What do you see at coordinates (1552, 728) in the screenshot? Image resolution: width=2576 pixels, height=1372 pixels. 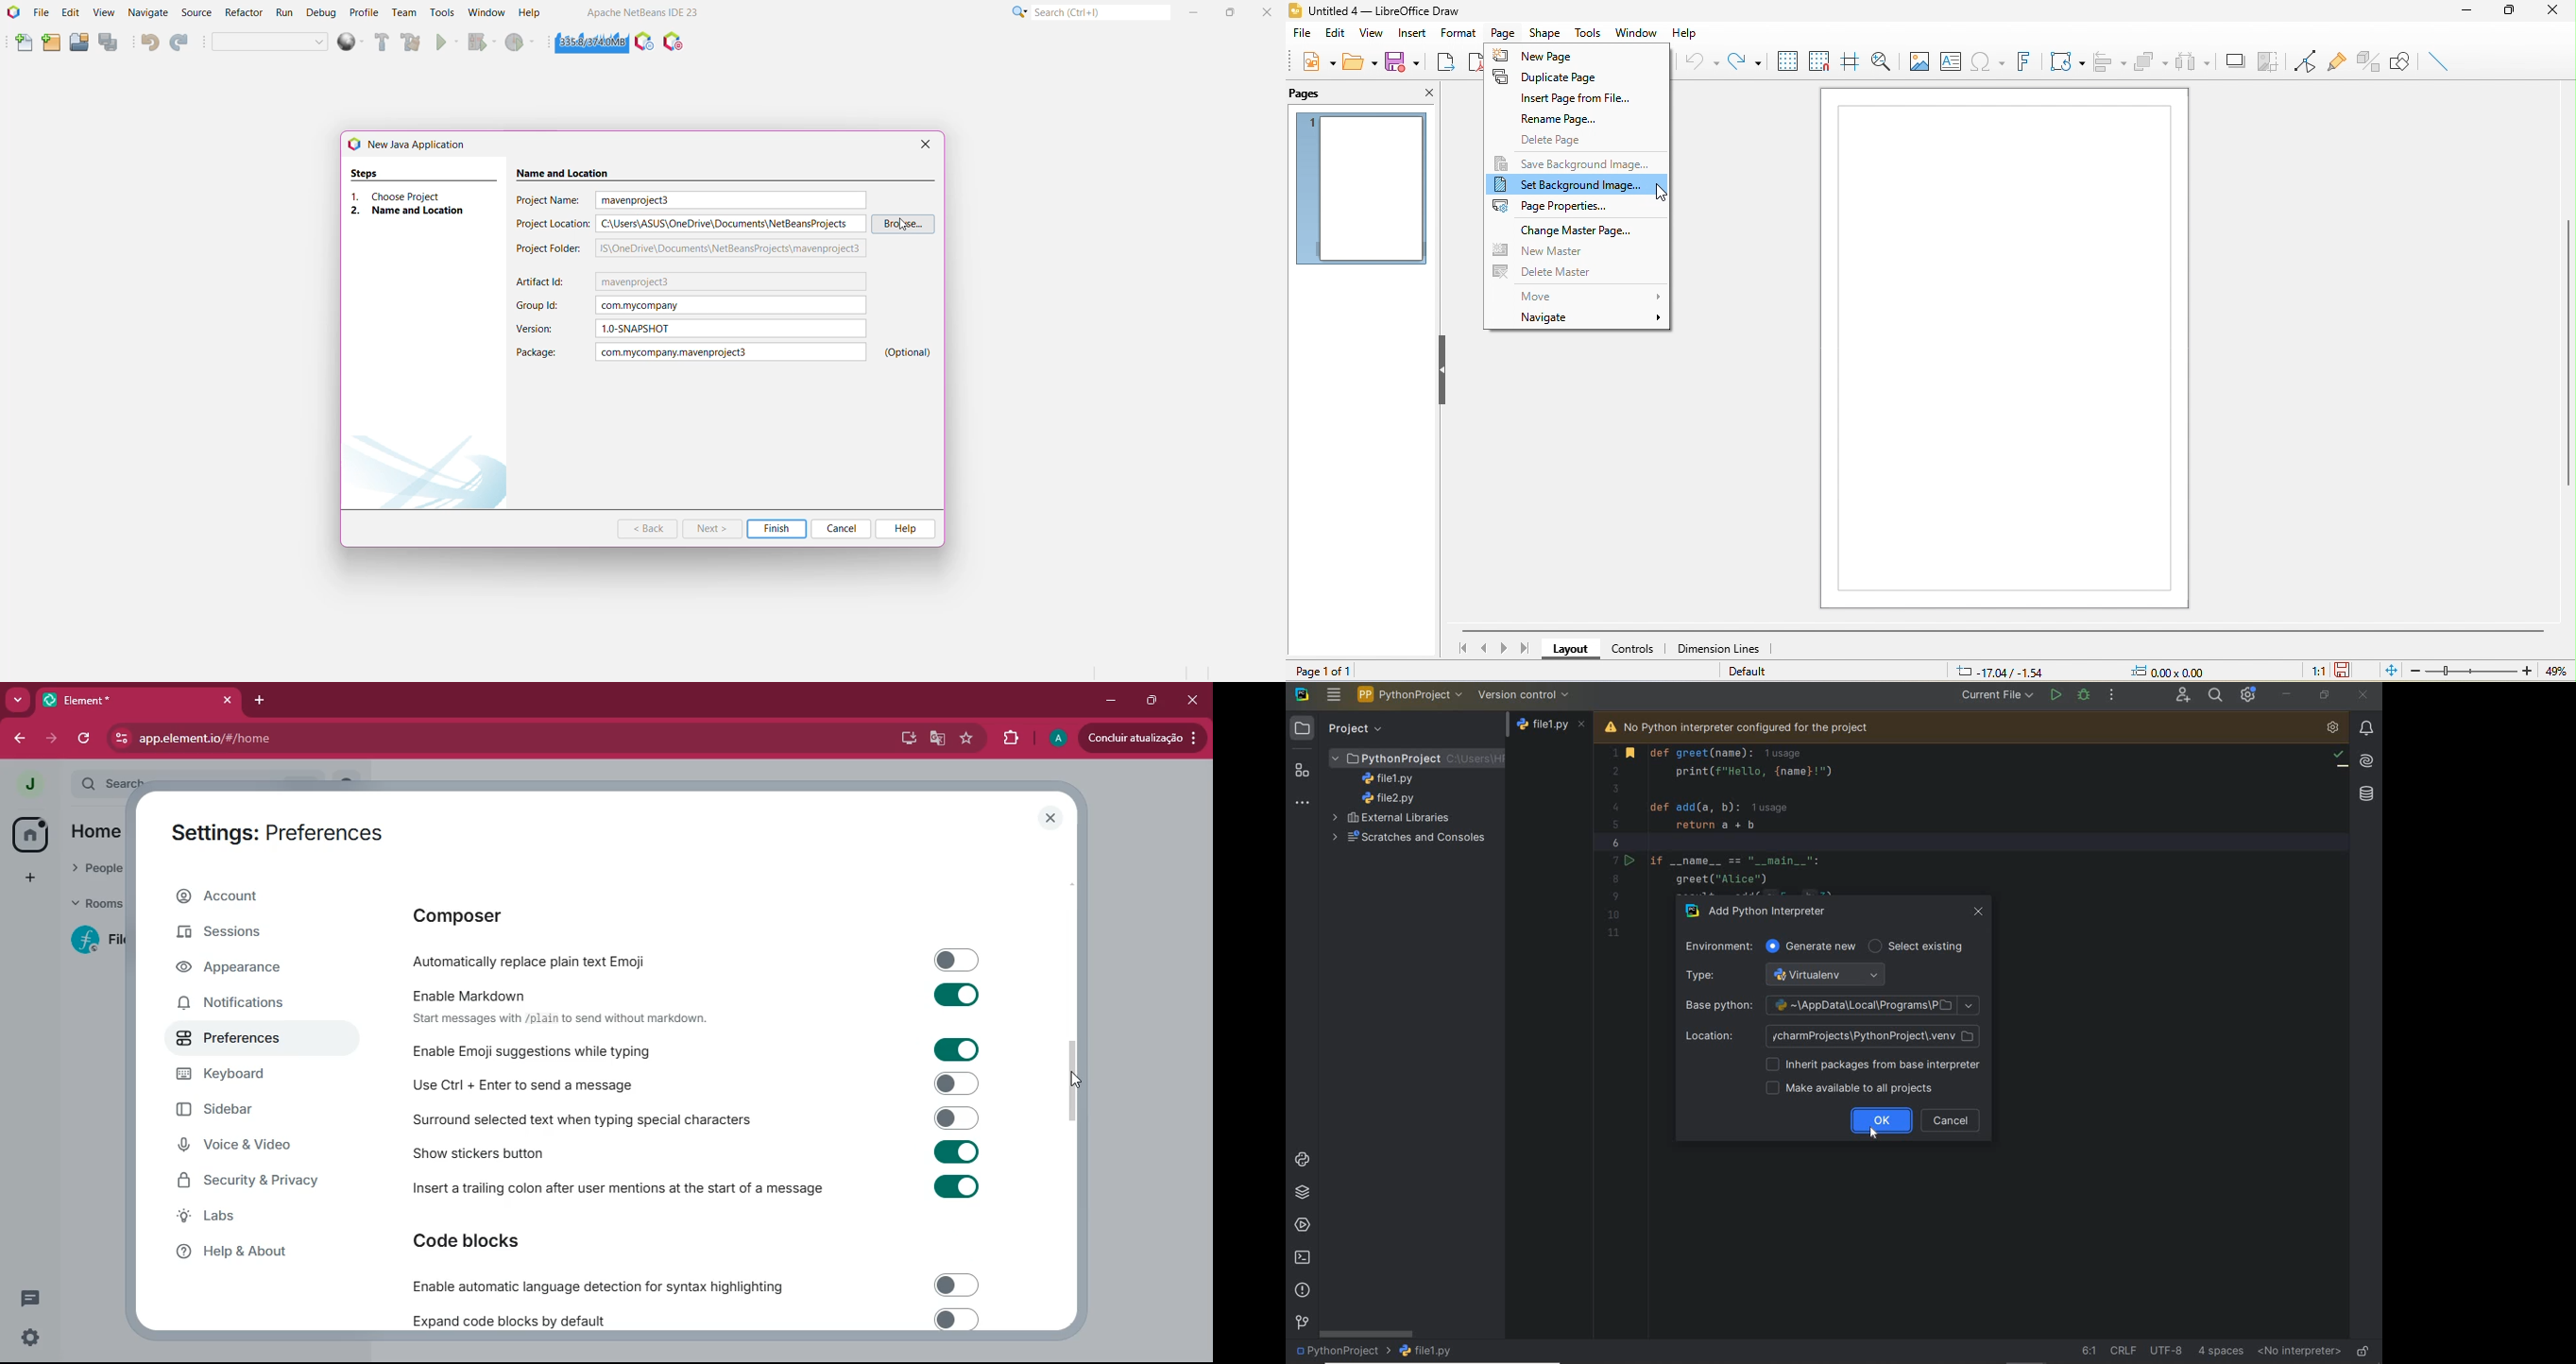 I see `file name` at bounding box center [1552, 728].